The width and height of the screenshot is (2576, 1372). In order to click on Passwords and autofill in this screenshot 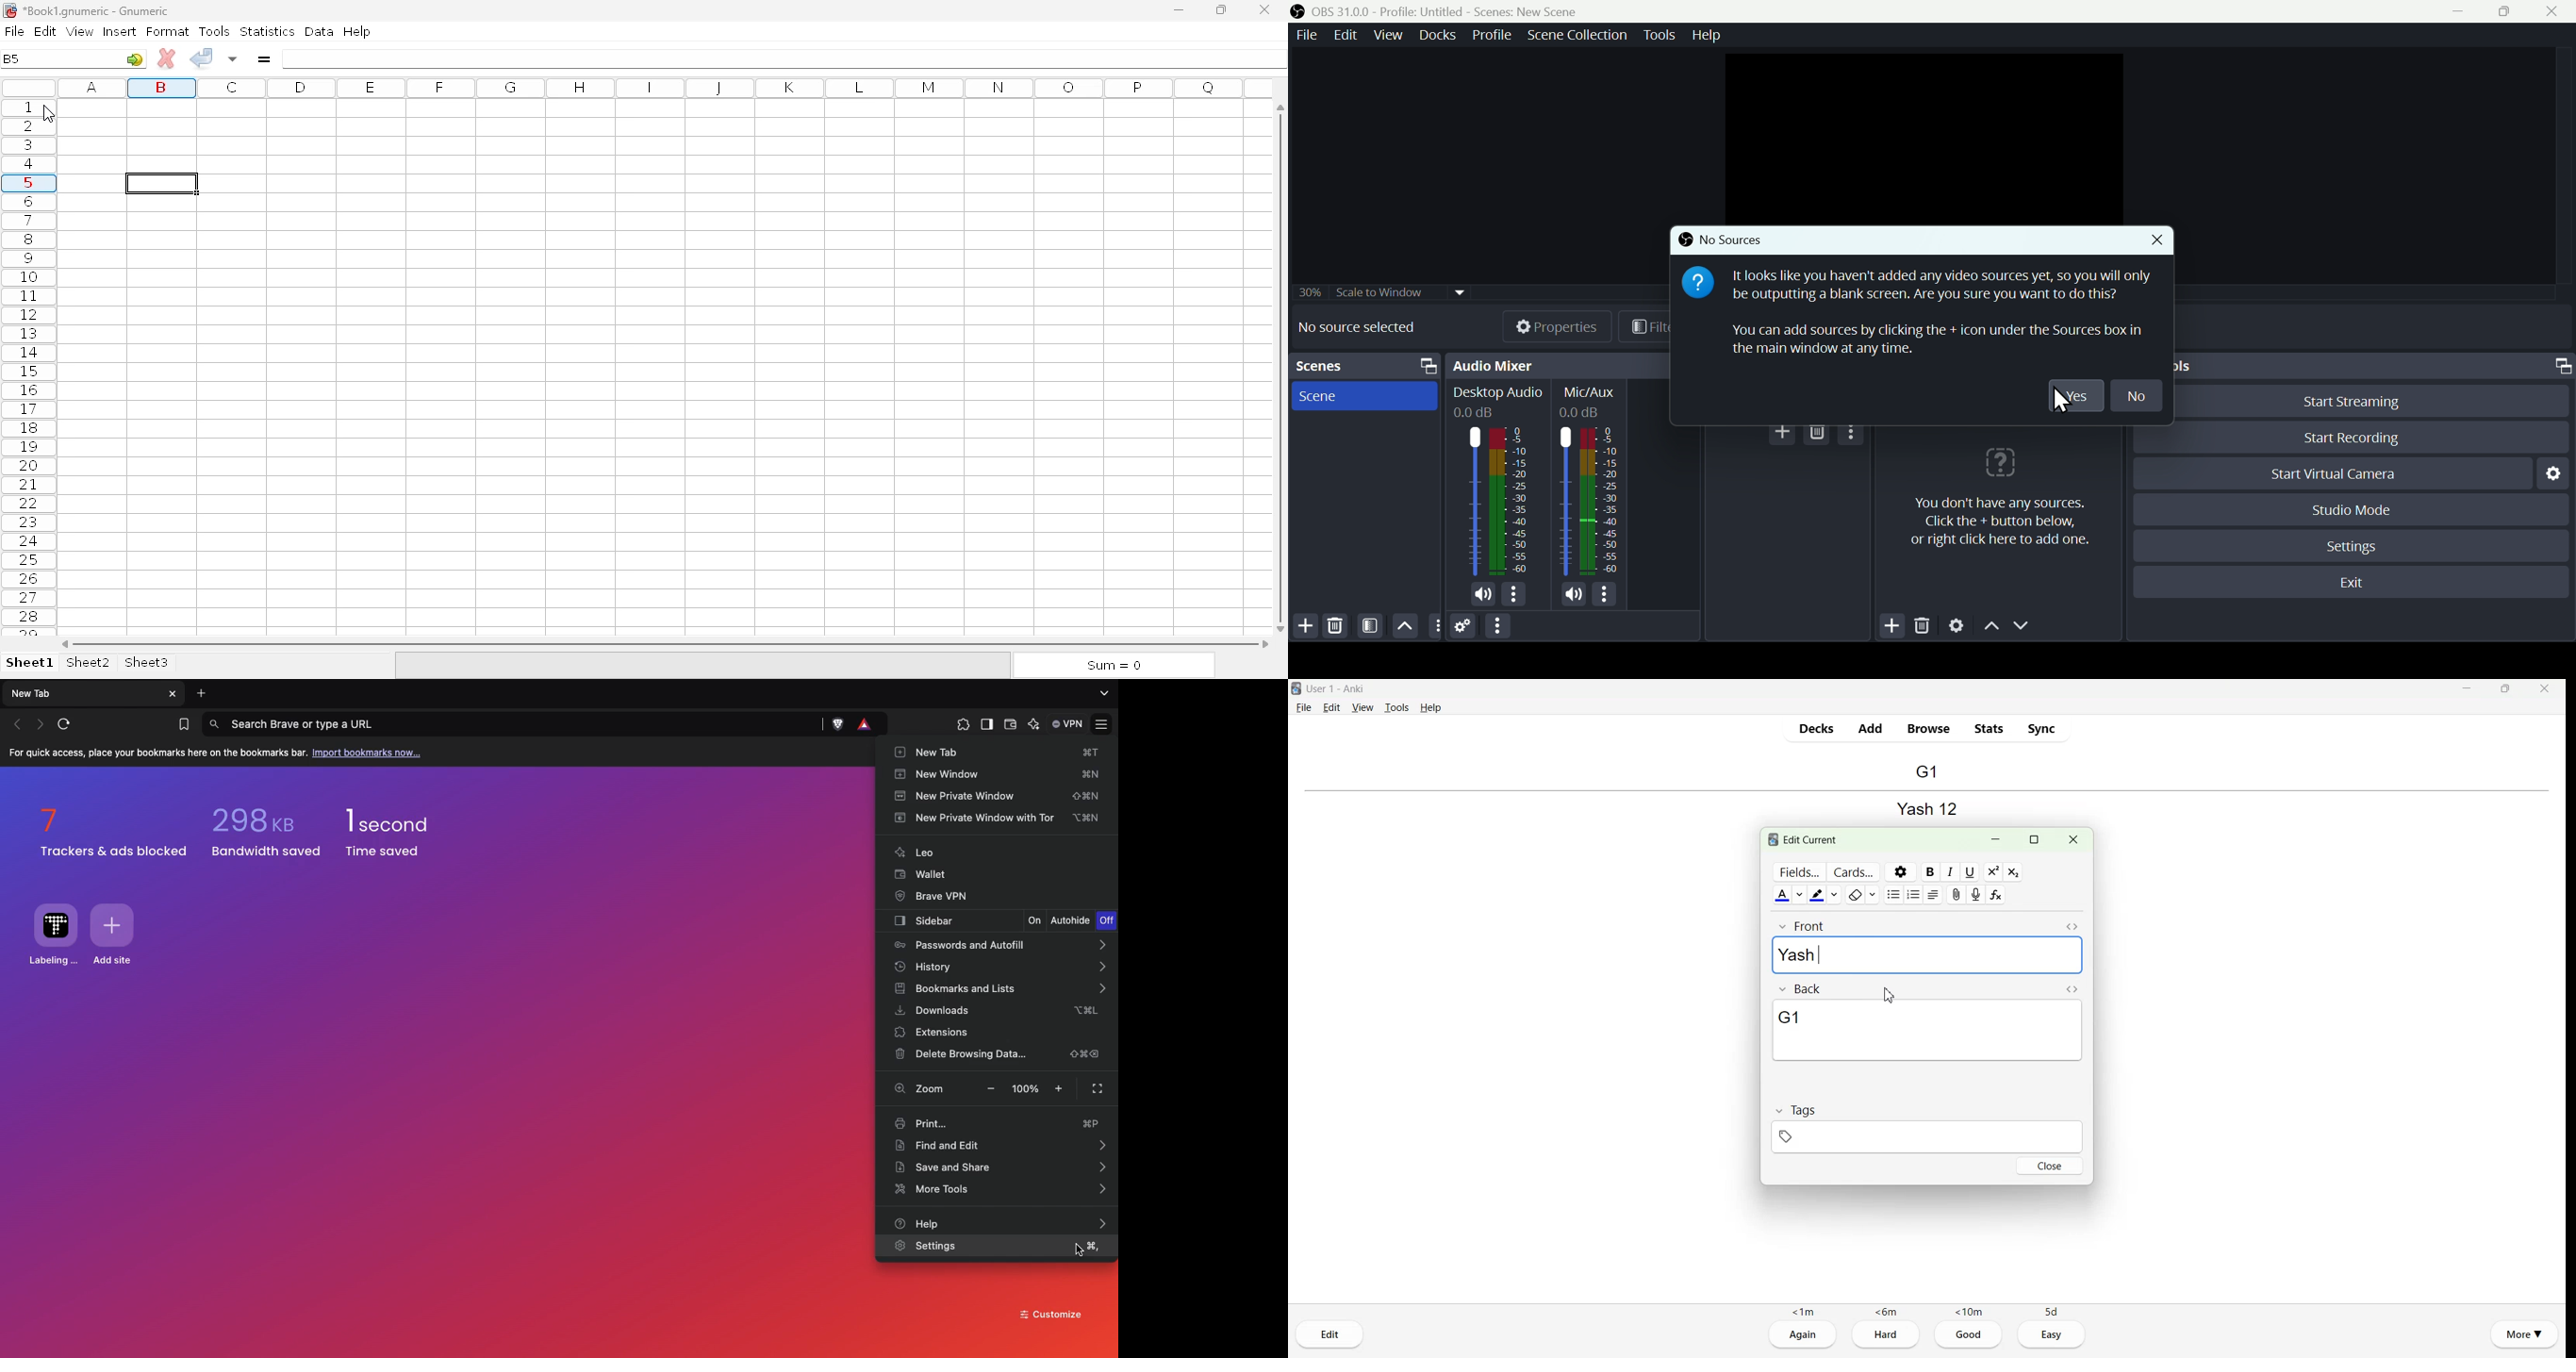, I will do `click(997, 944)`.